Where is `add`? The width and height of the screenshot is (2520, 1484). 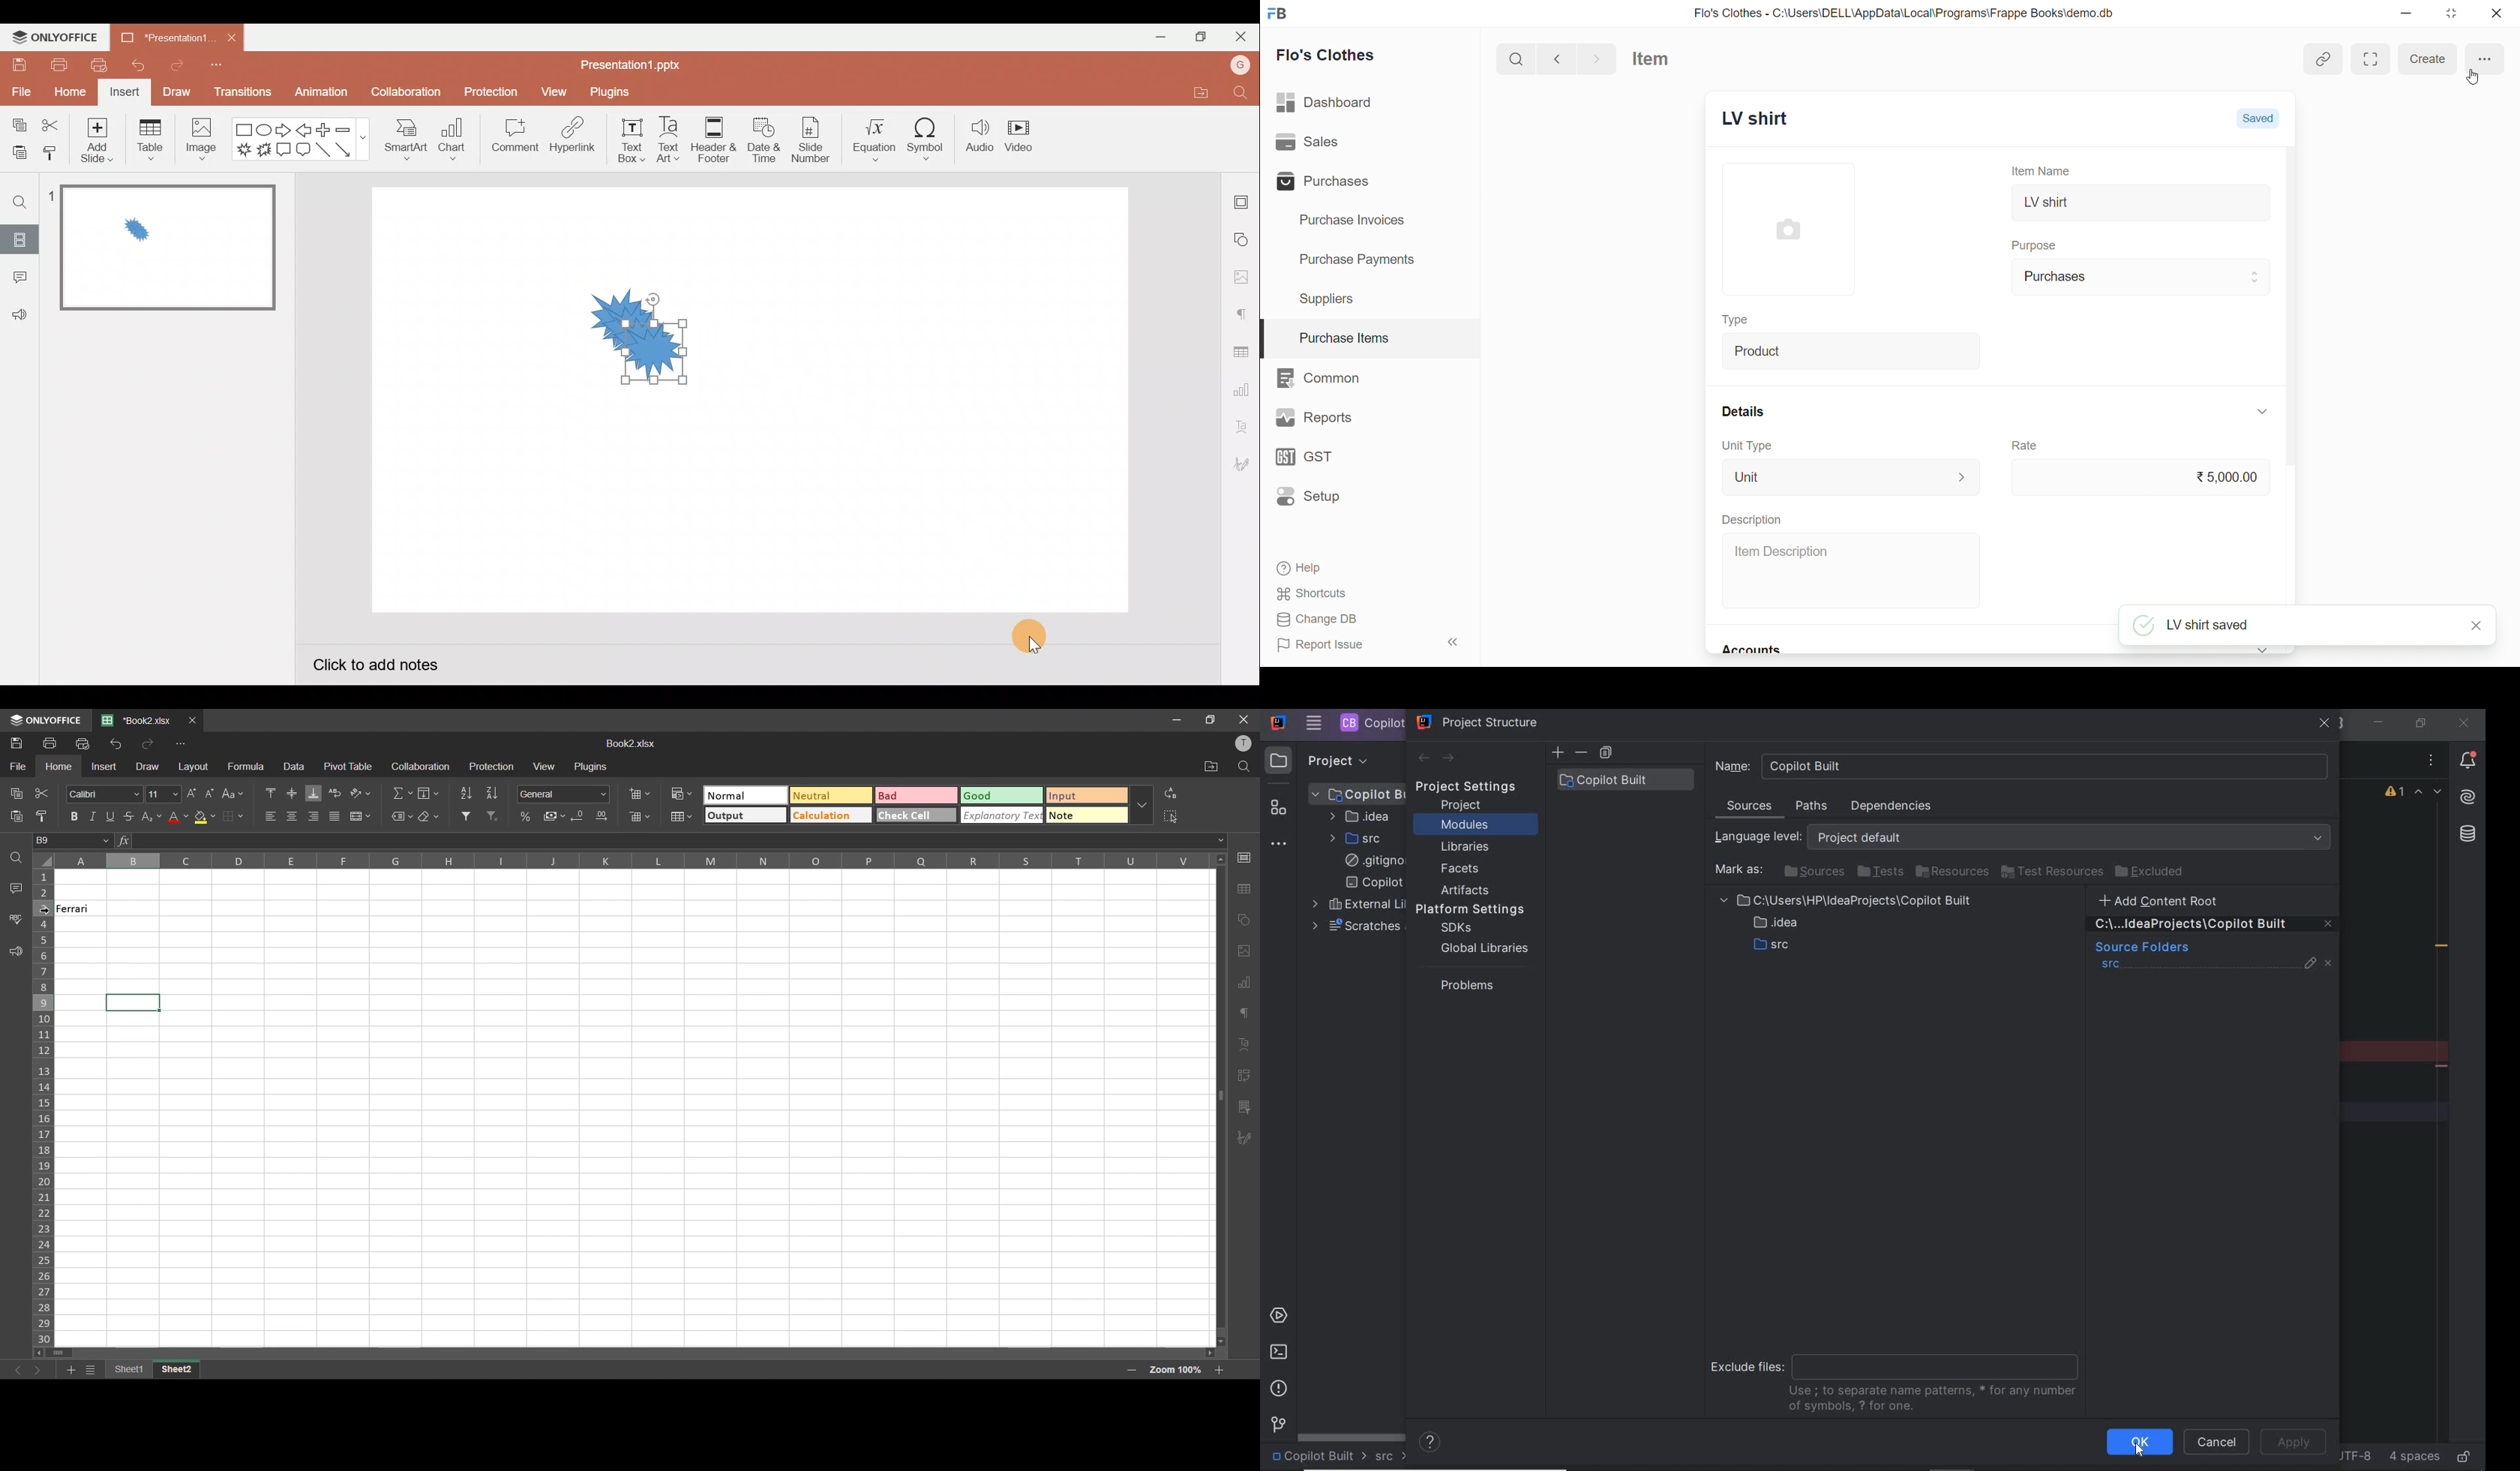 add is located at coordinates (1558, 753).